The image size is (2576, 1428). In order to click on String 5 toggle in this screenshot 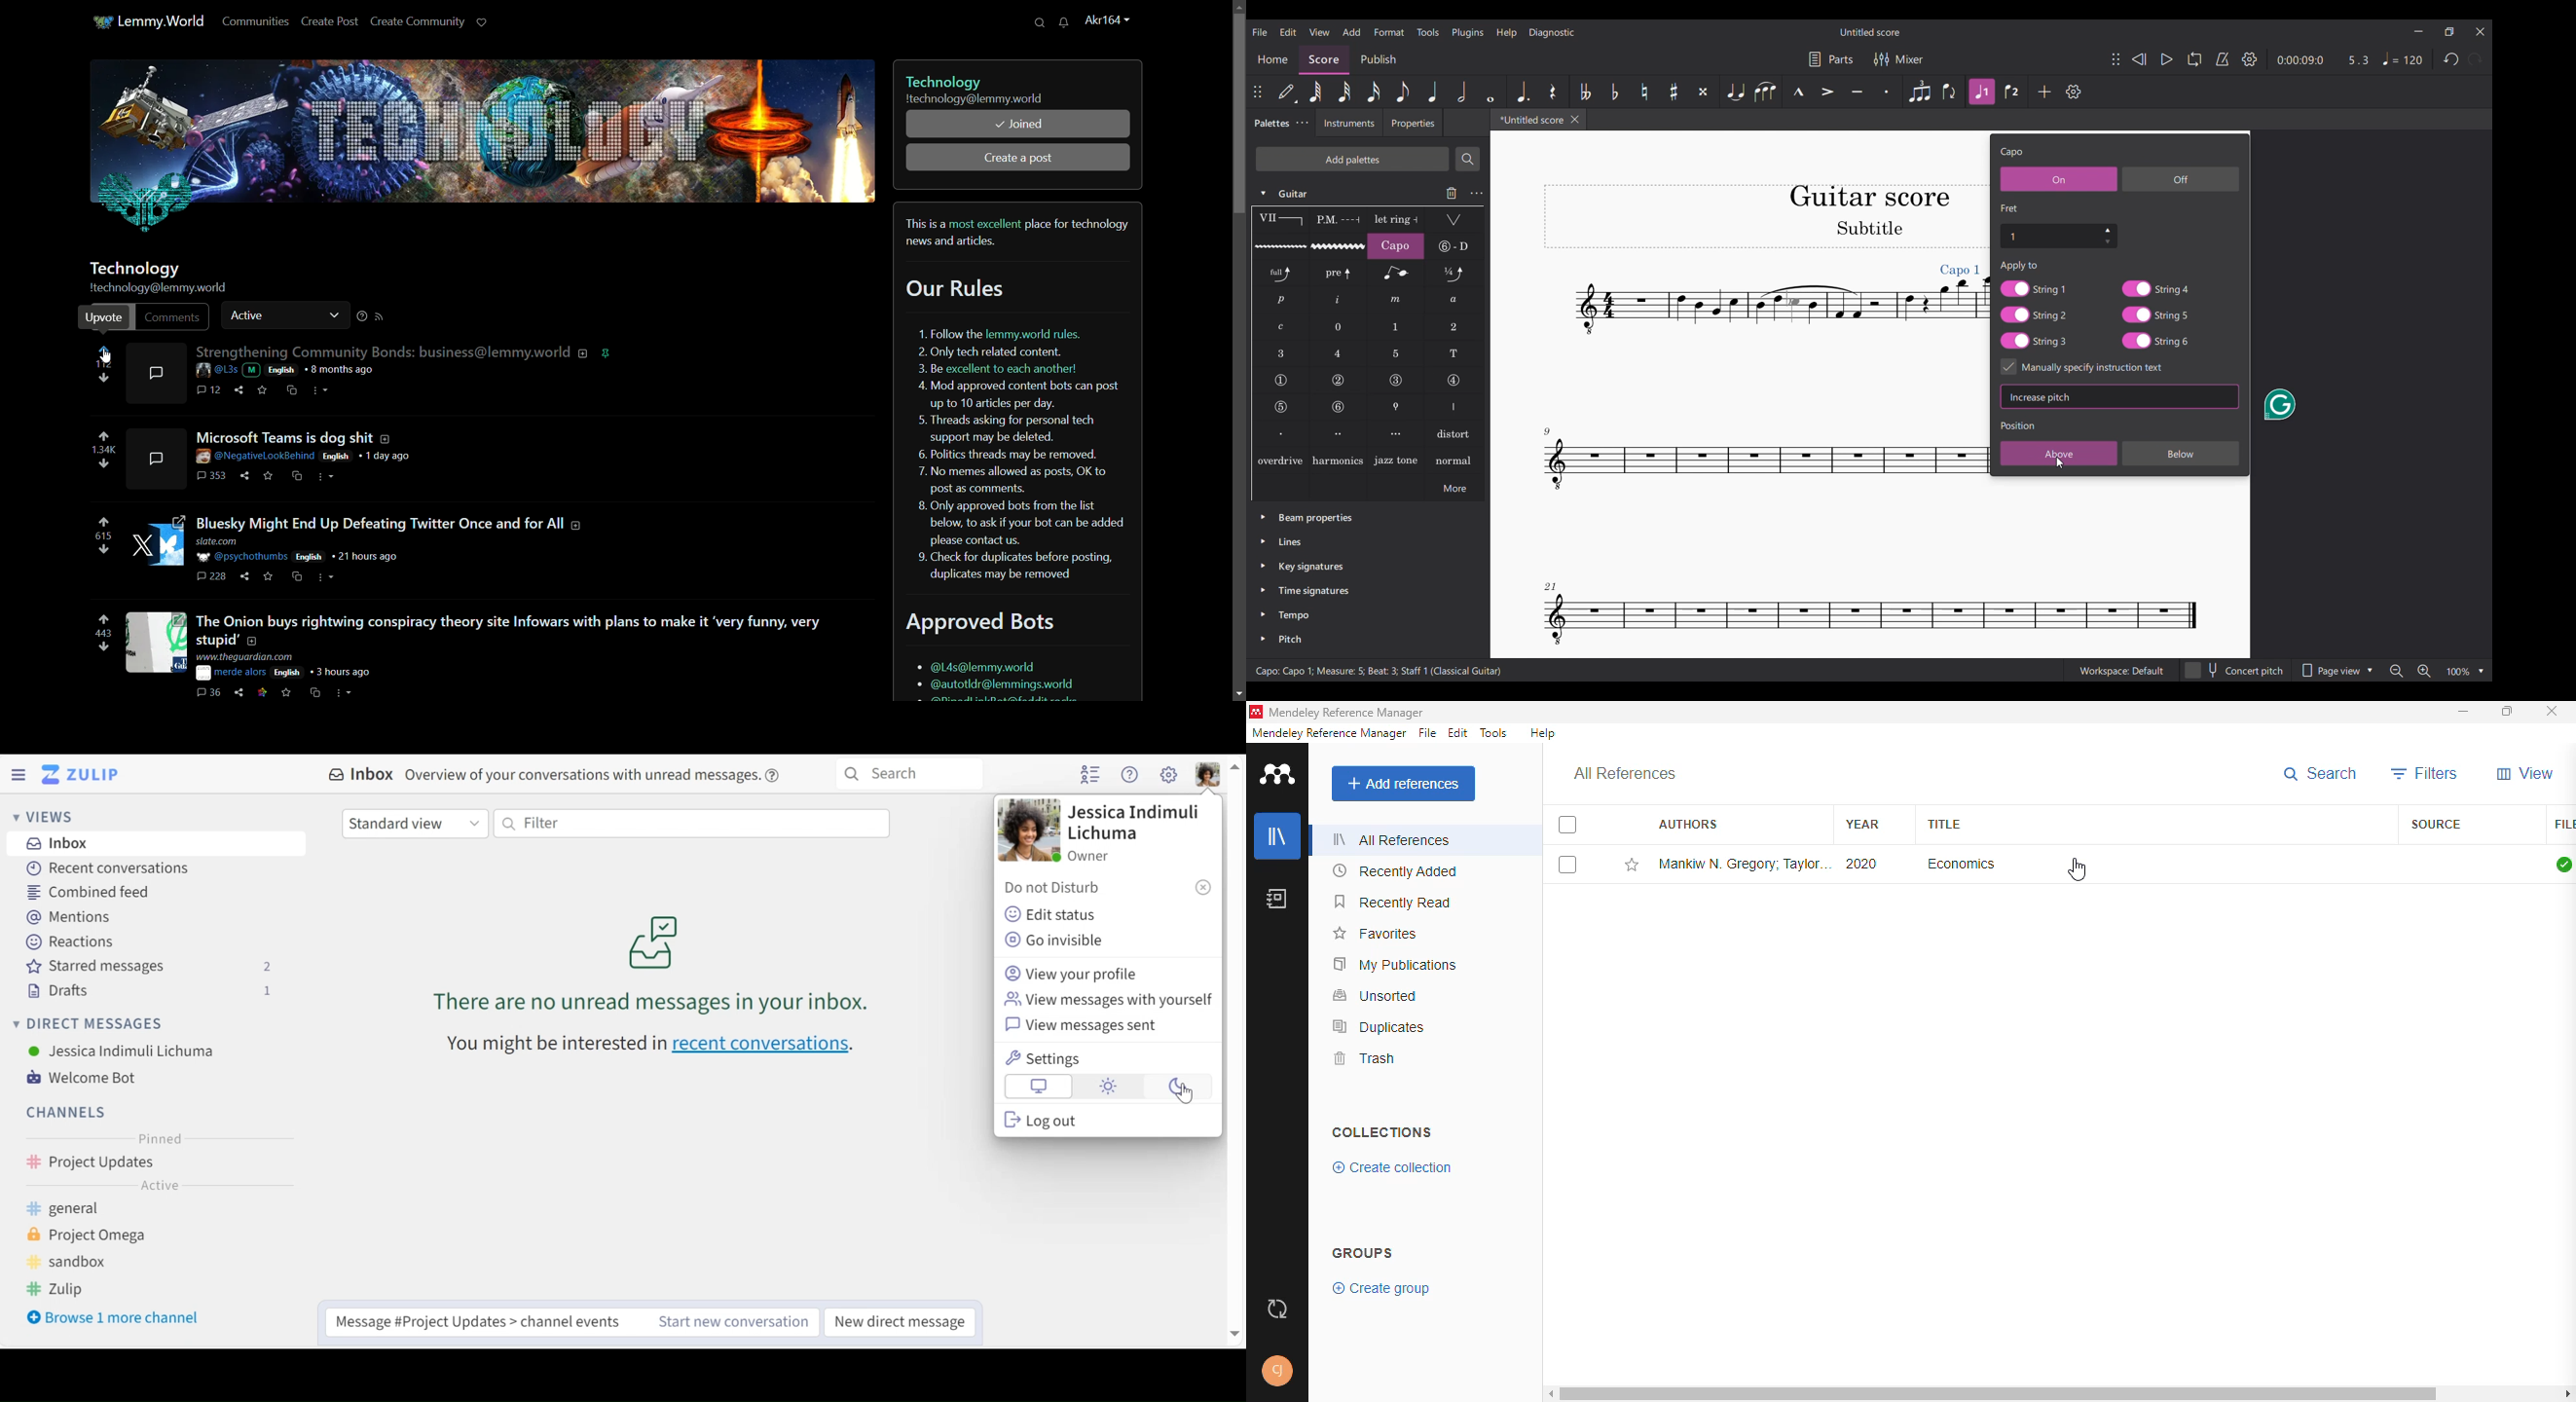, I will do `click(2155, 315)`.